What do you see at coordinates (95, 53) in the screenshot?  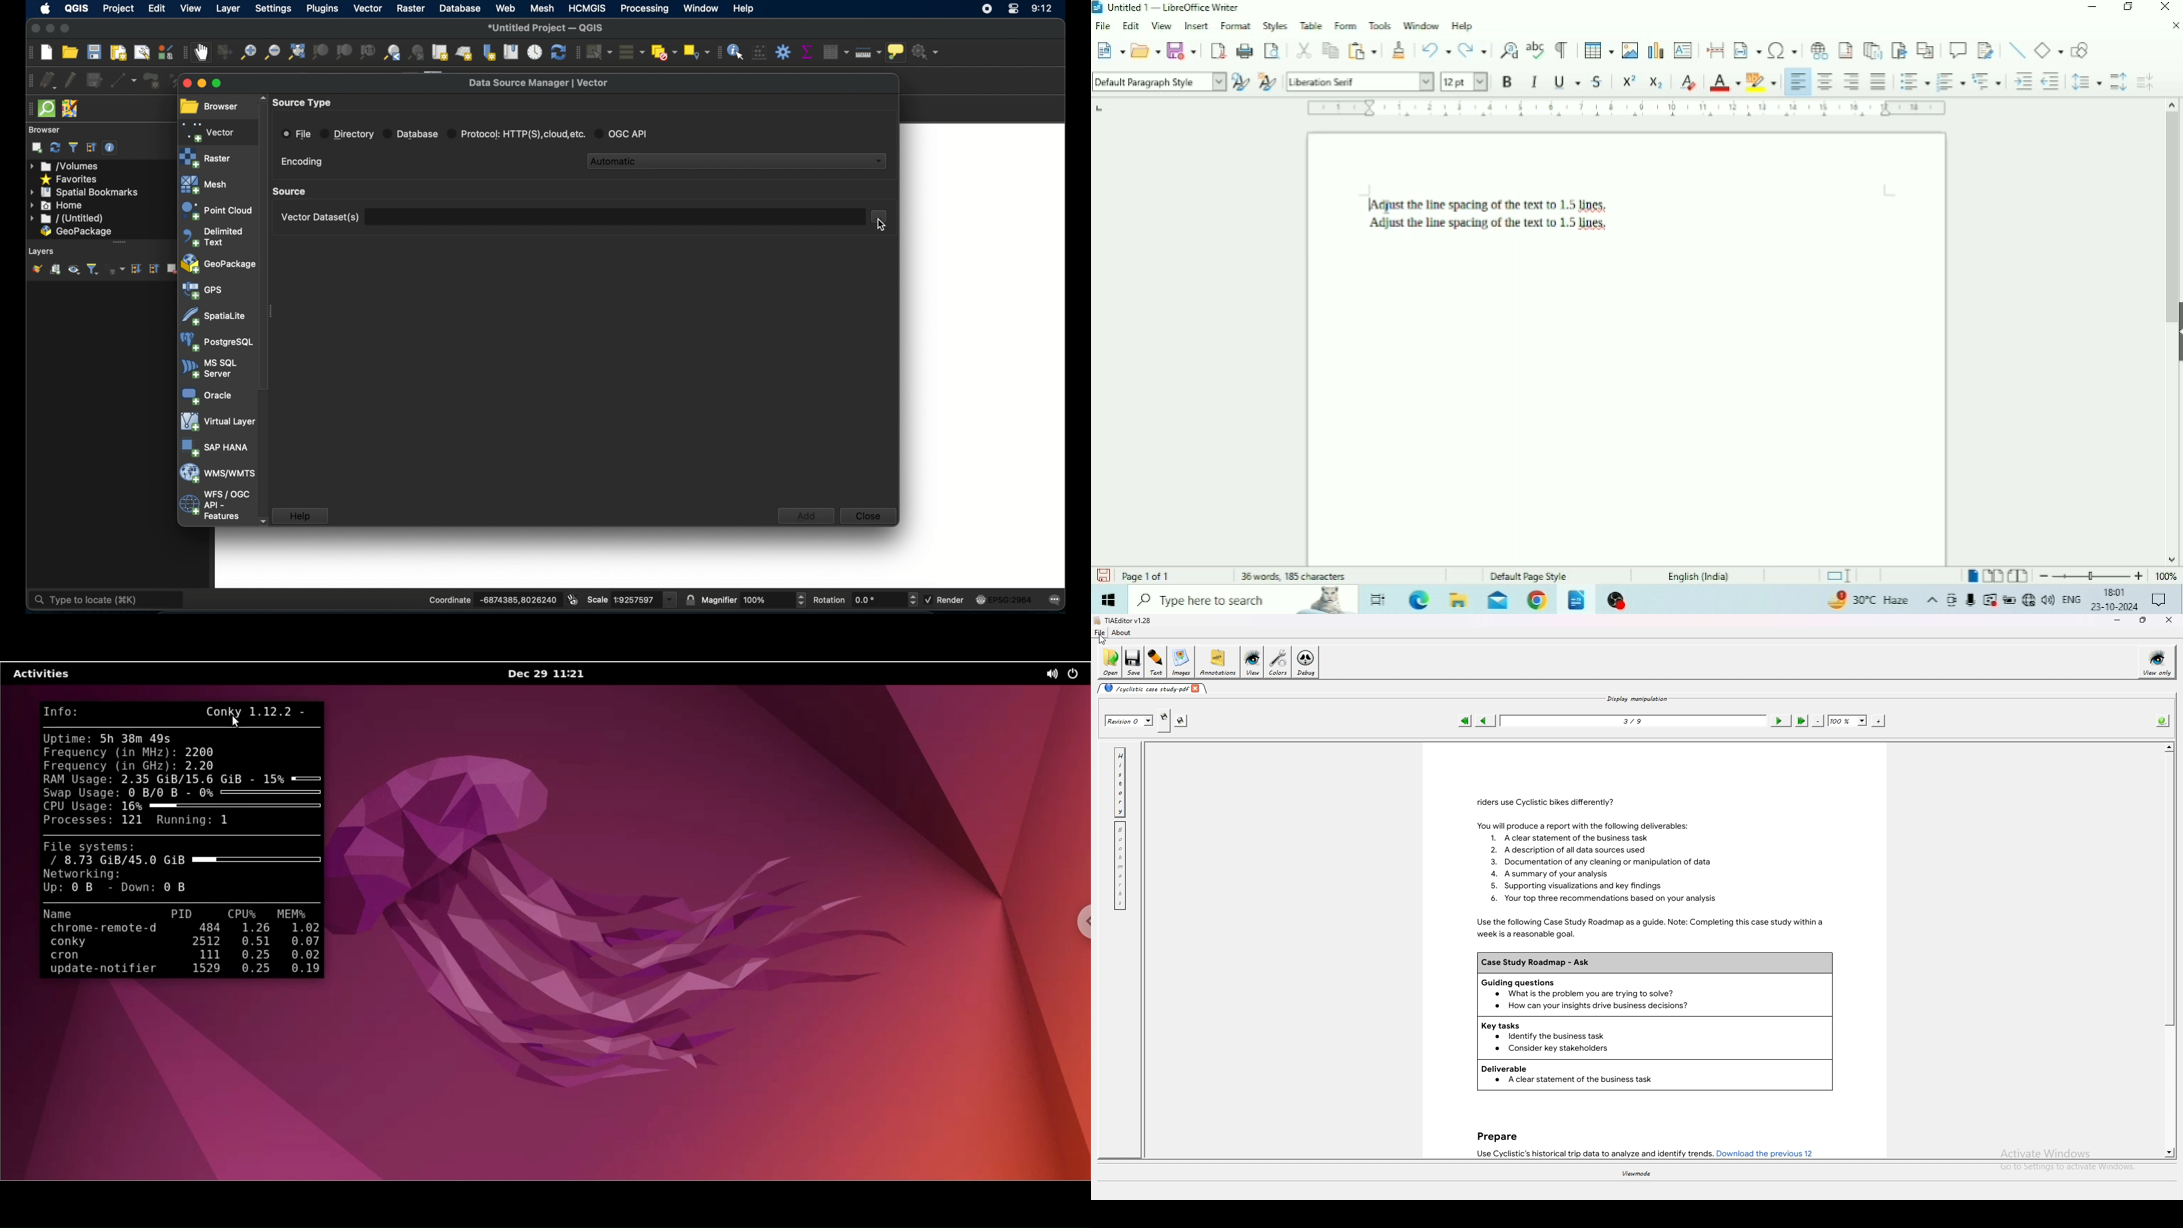 I see `save project` at bounding box center [95, 53].